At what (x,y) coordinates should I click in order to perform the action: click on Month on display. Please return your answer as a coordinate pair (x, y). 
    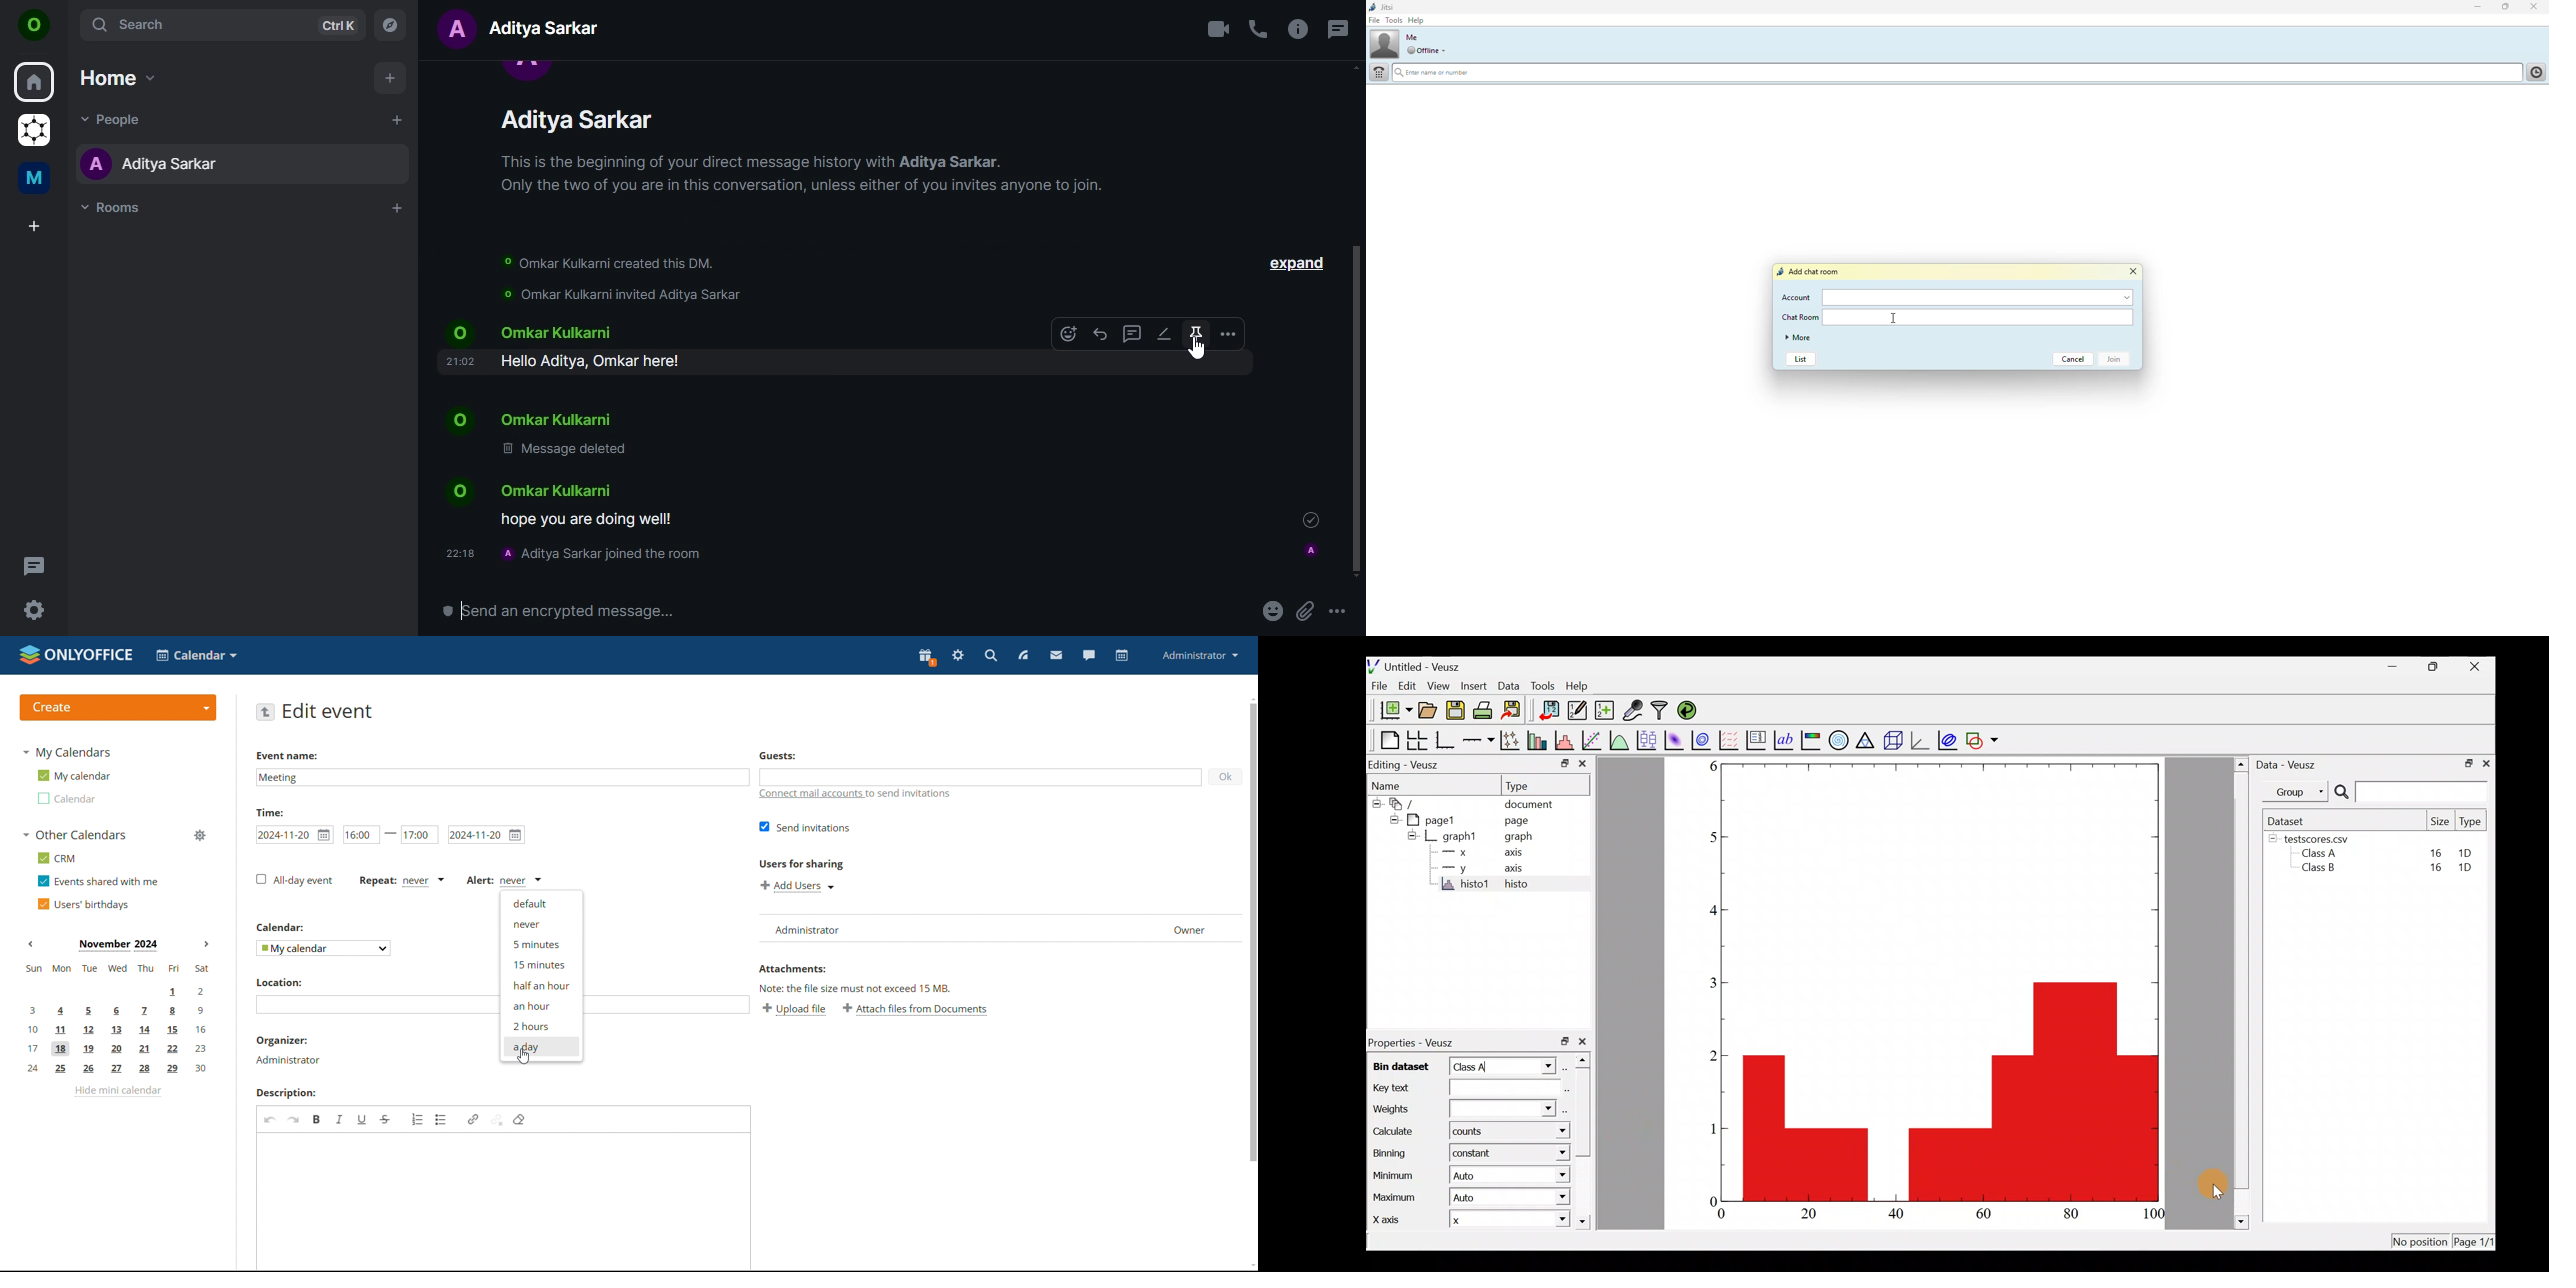
    Looking at the image, I should click on (119, 945).